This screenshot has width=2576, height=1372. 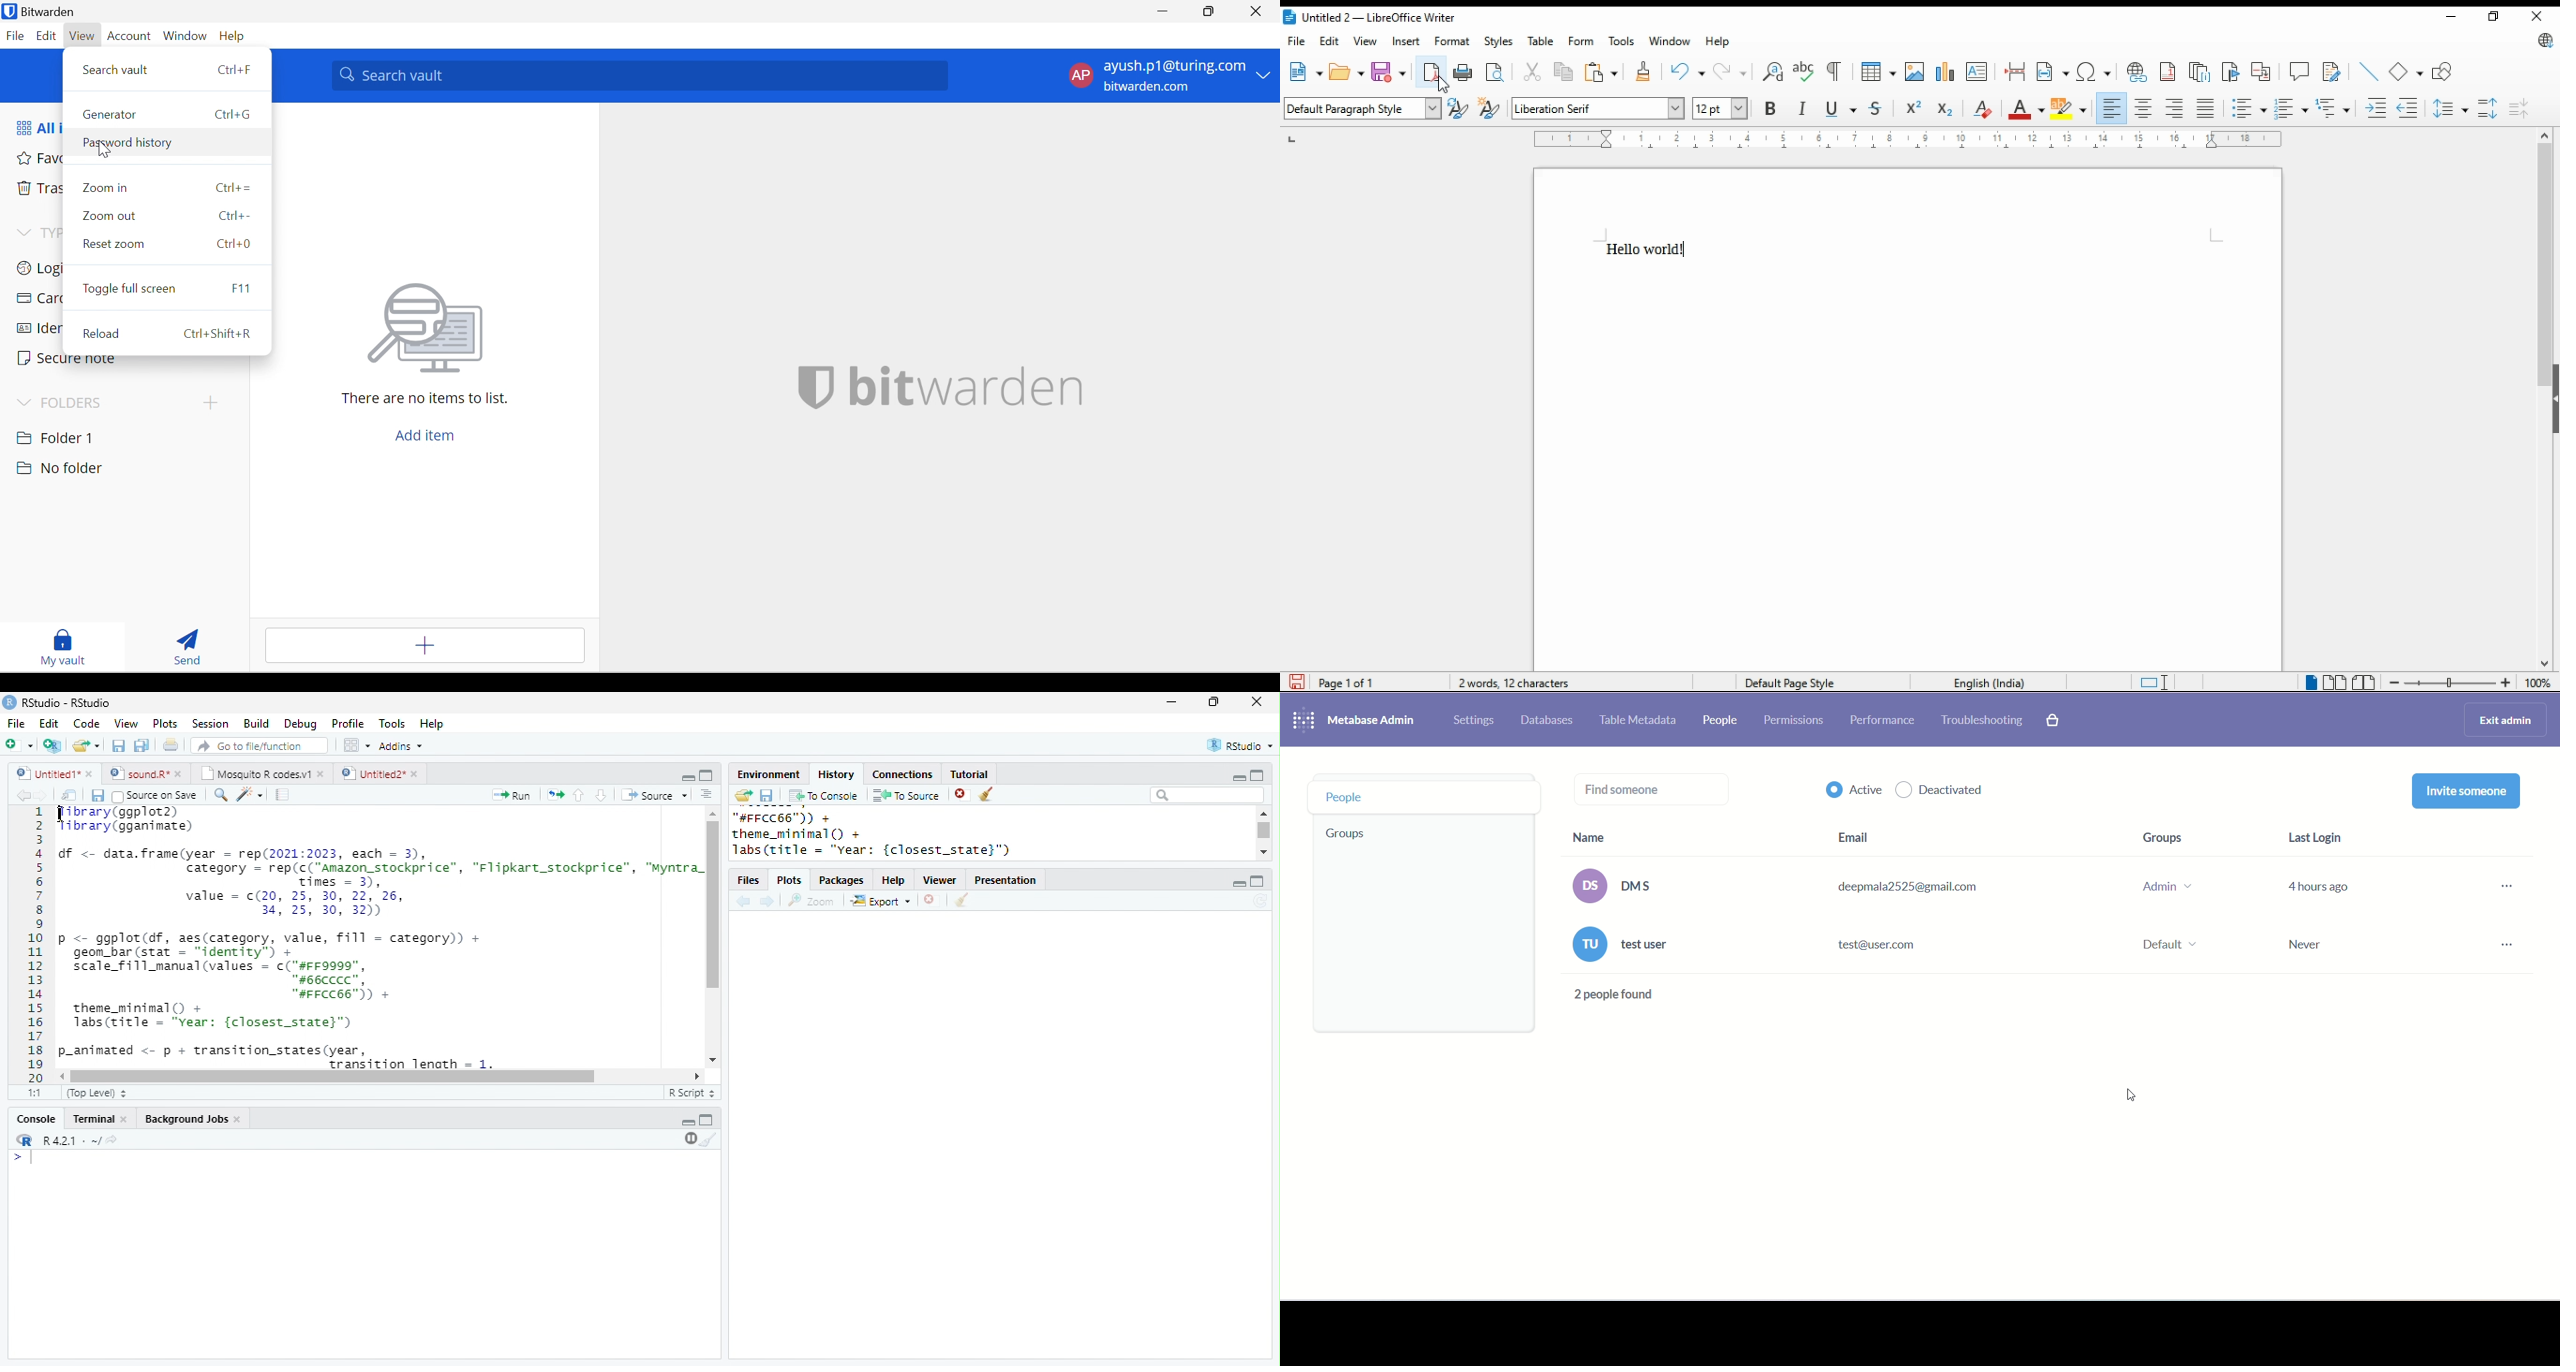 What do you see at coordinates (743, 901) in the screenshot?
I see `back` at bounding box center [743, 901].